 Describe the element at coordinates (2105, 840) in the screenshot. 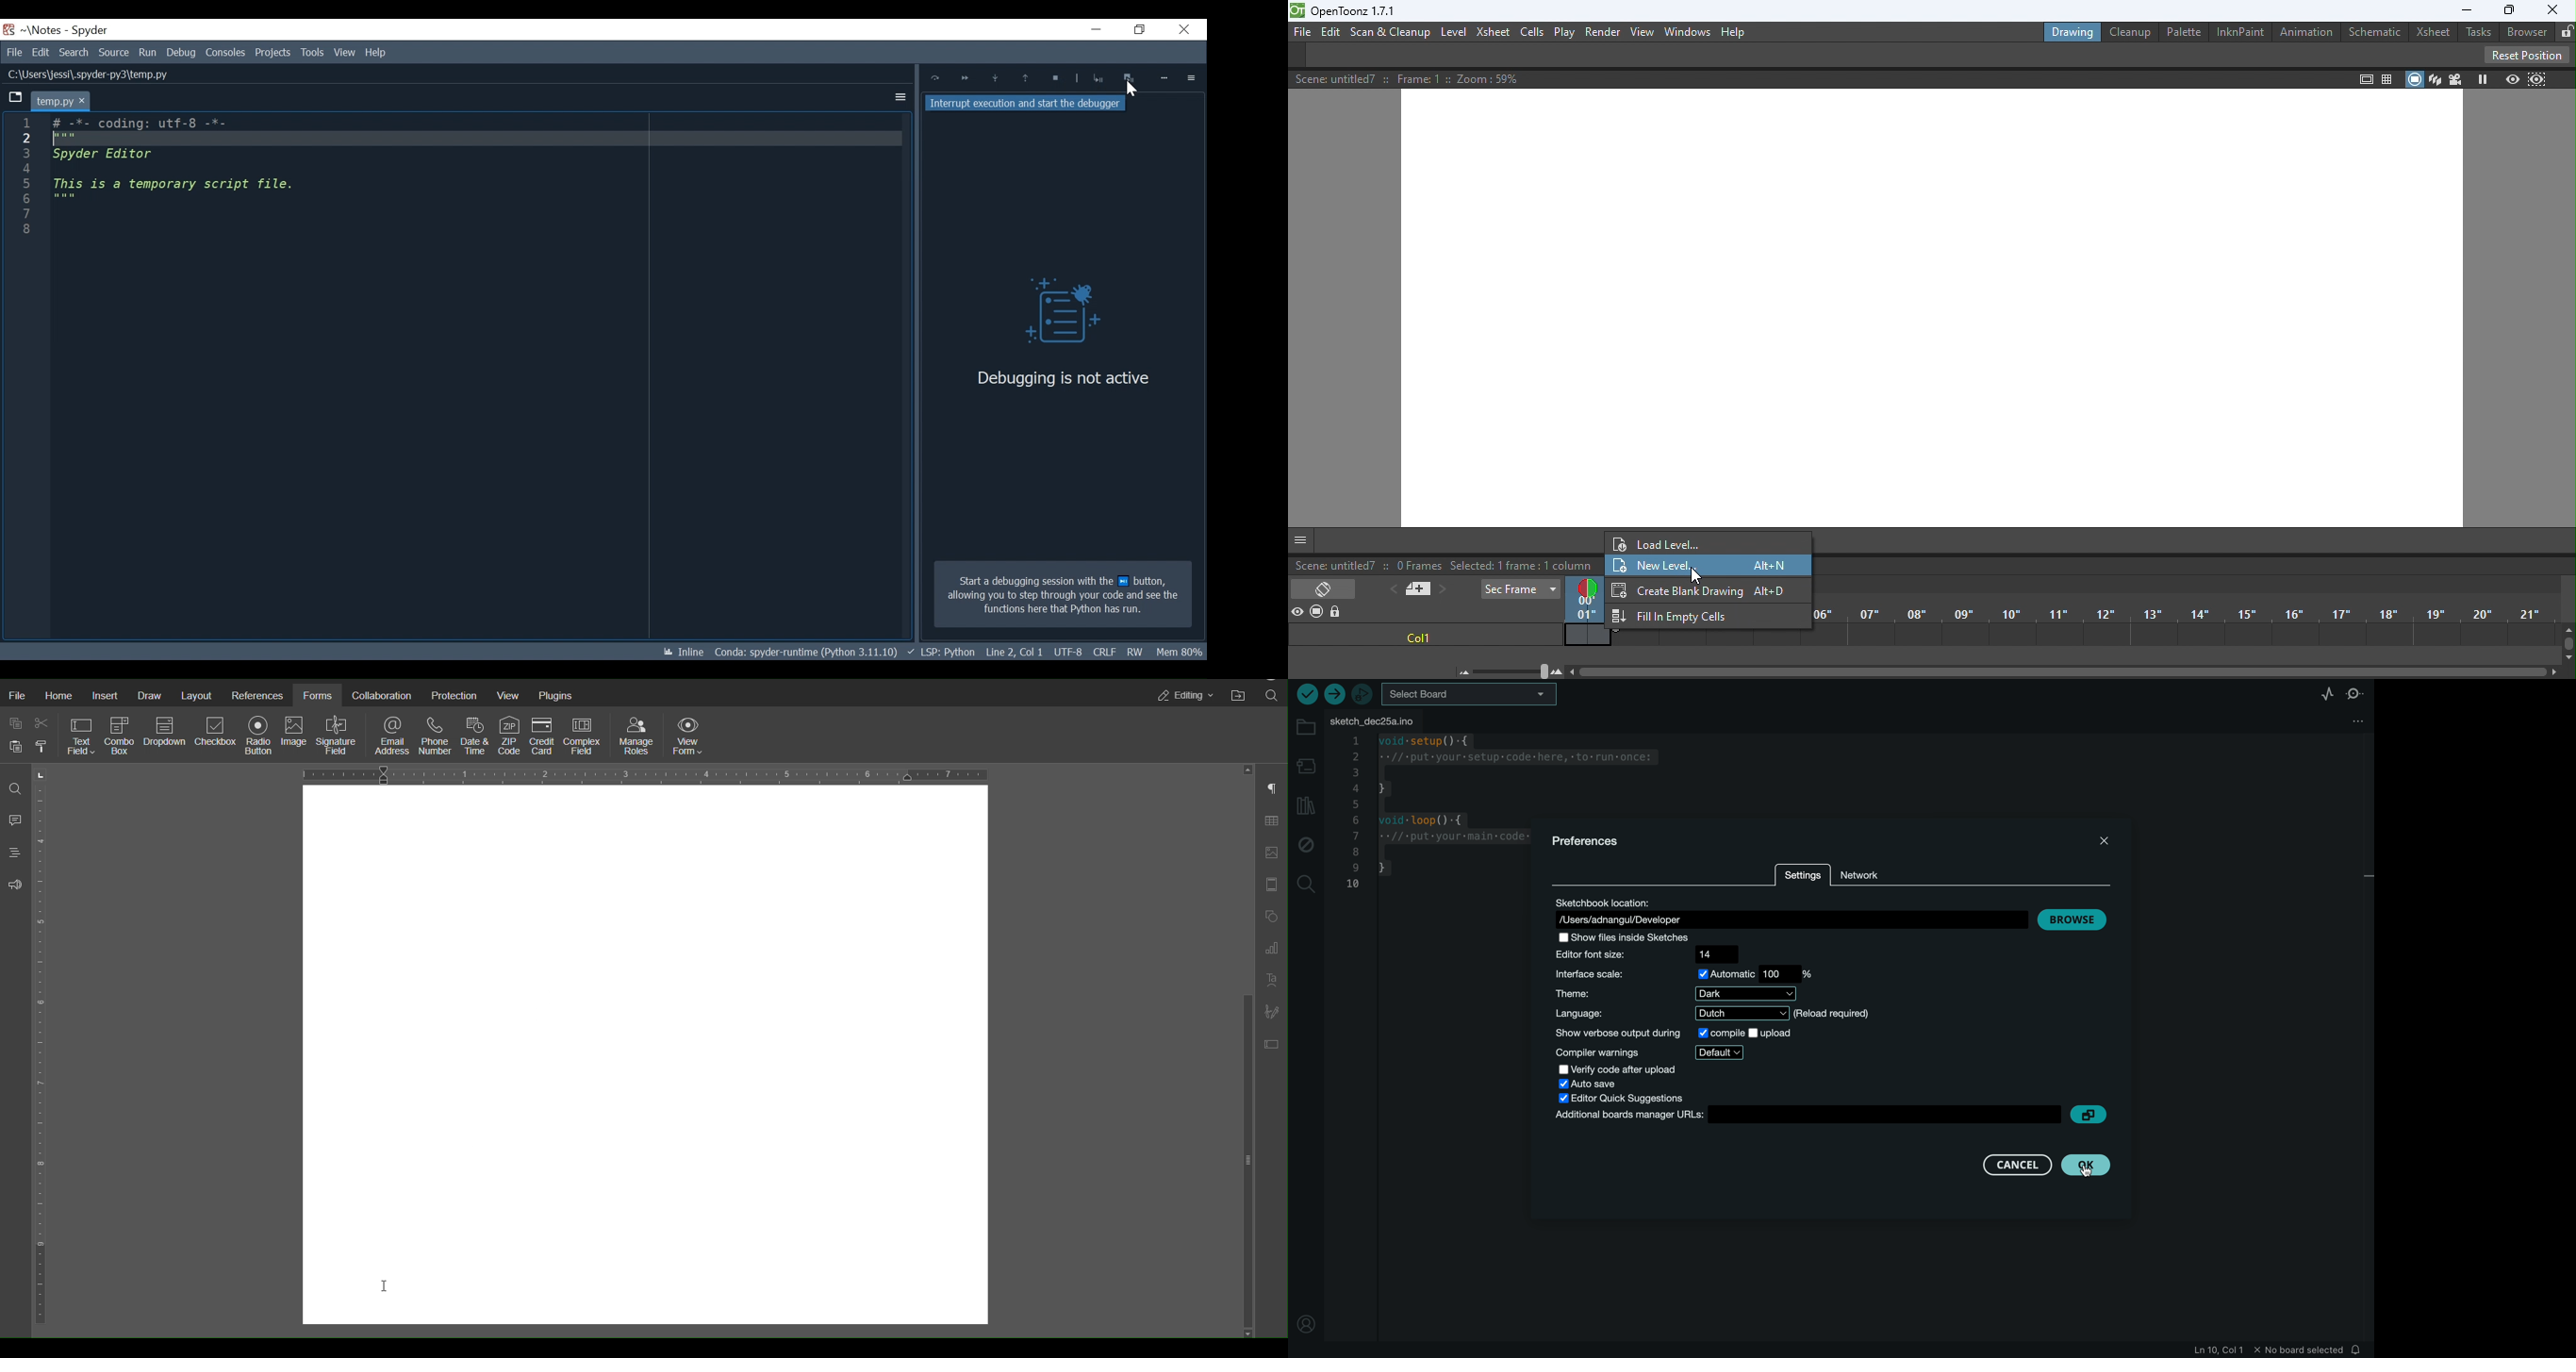

I see `close` at that location.